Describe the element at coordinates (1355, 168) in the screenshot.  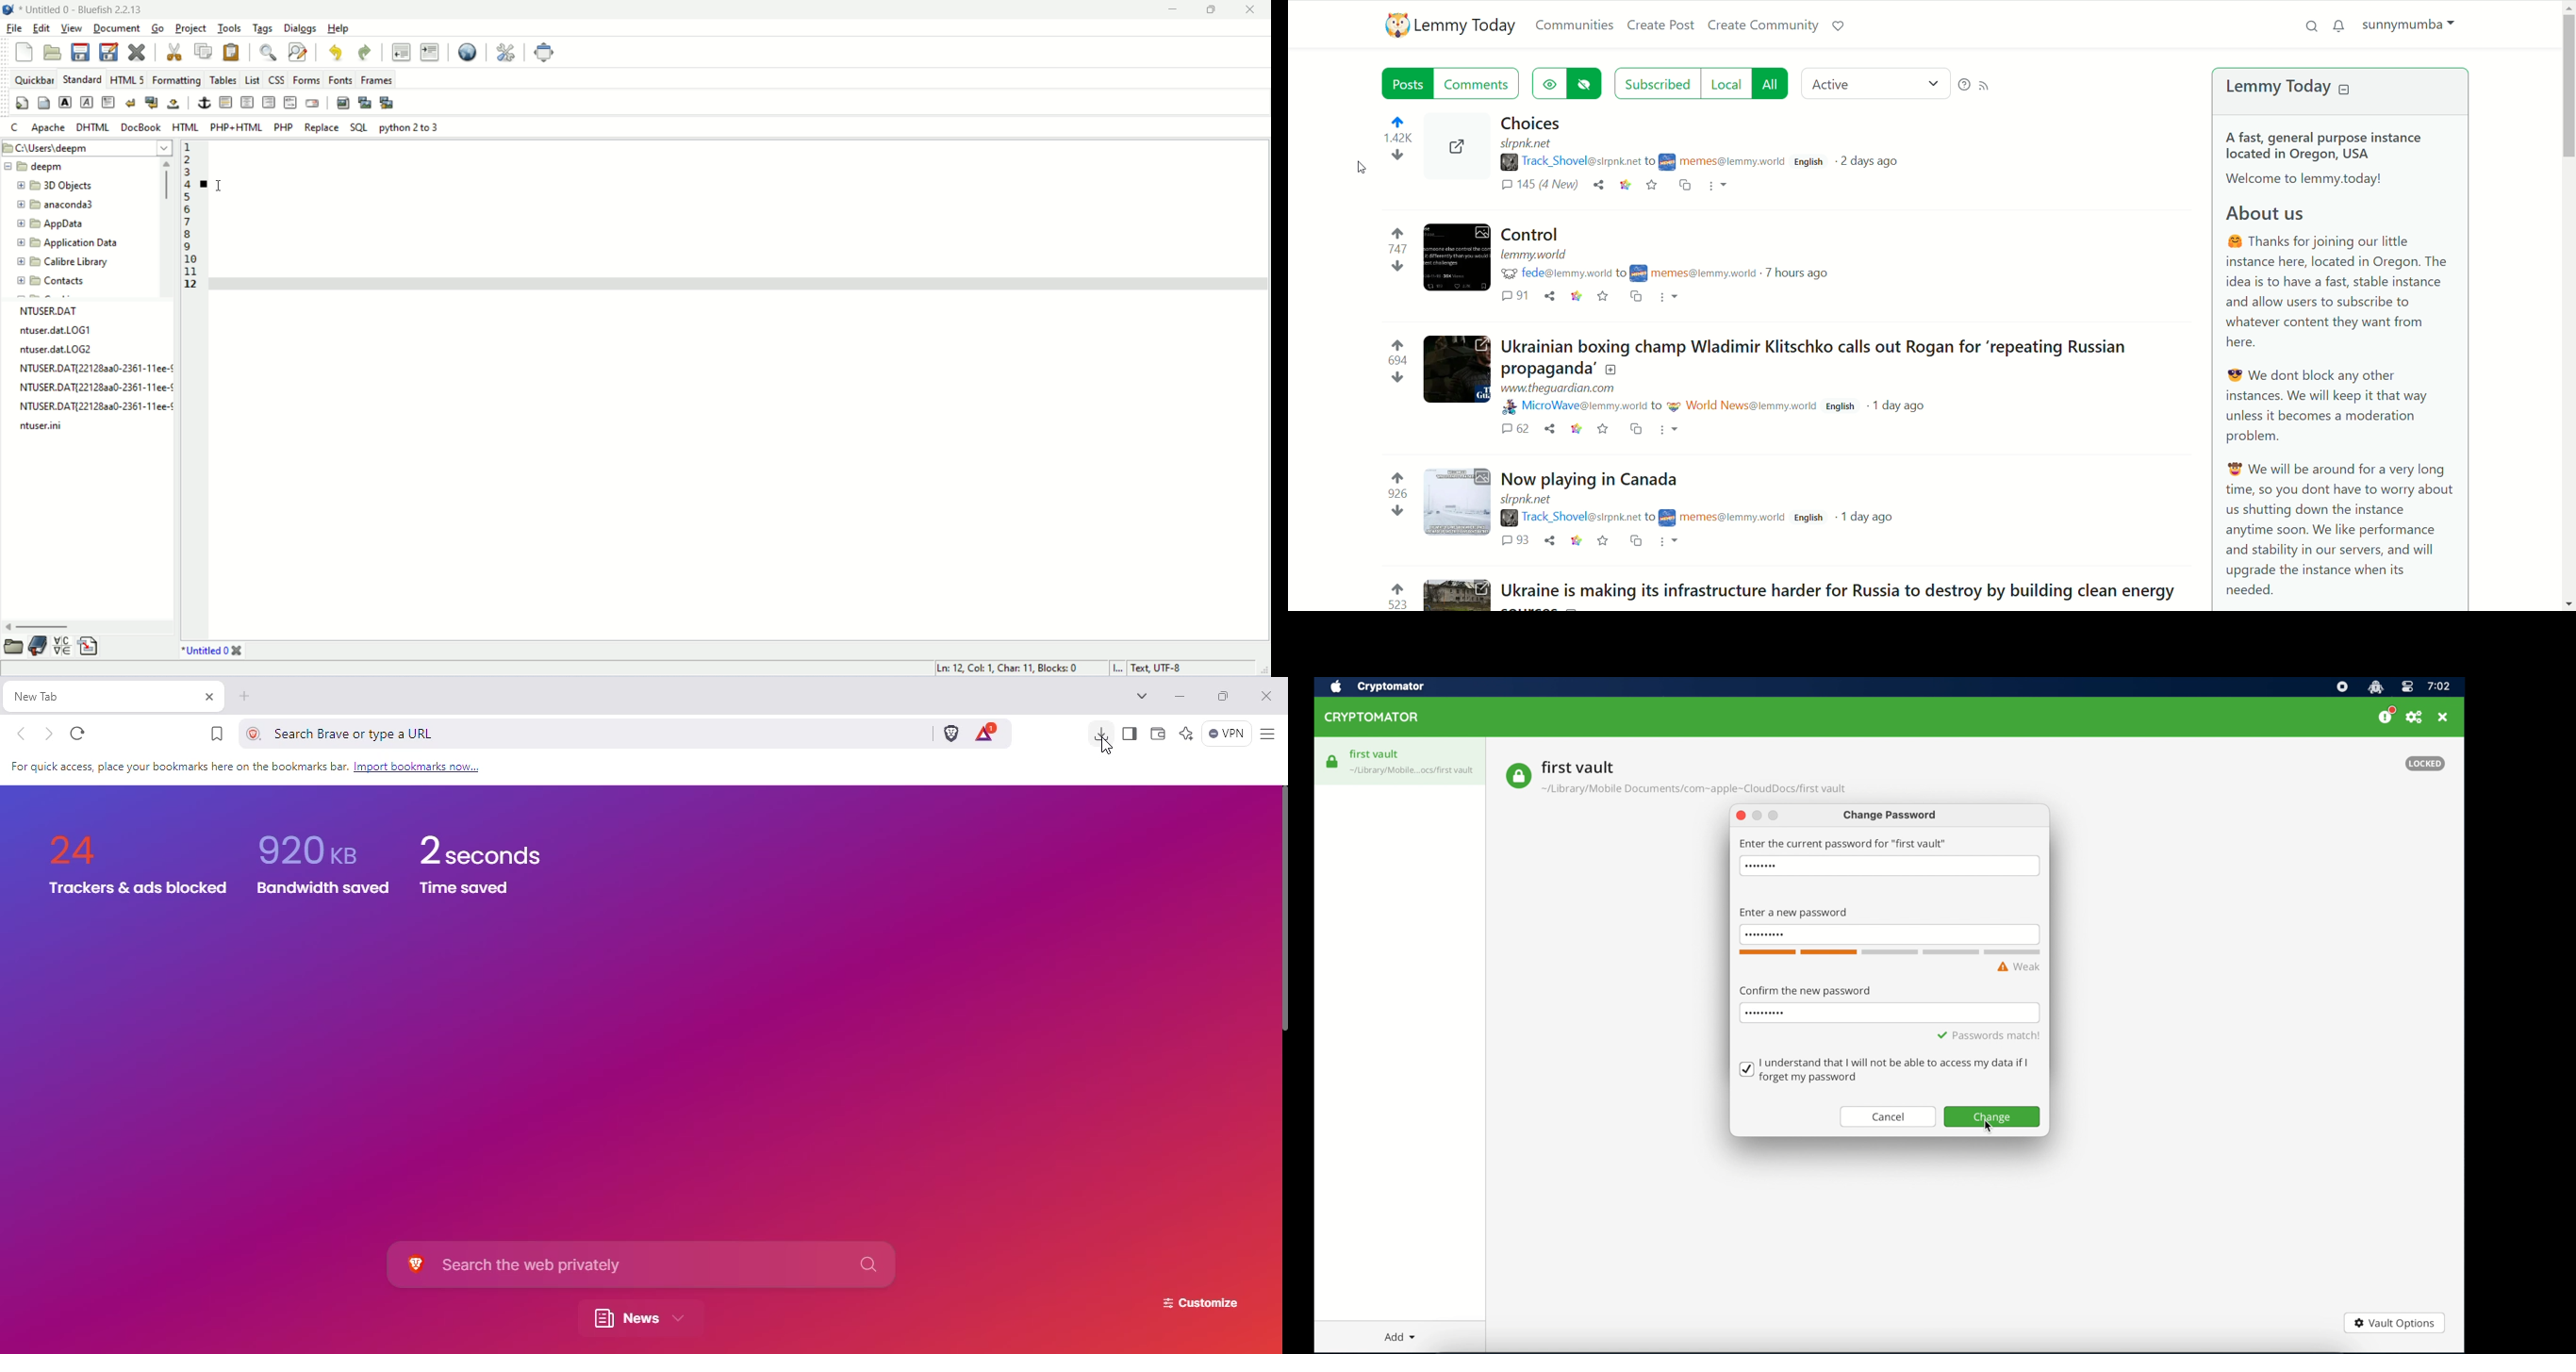
I see `cursor` at that location.